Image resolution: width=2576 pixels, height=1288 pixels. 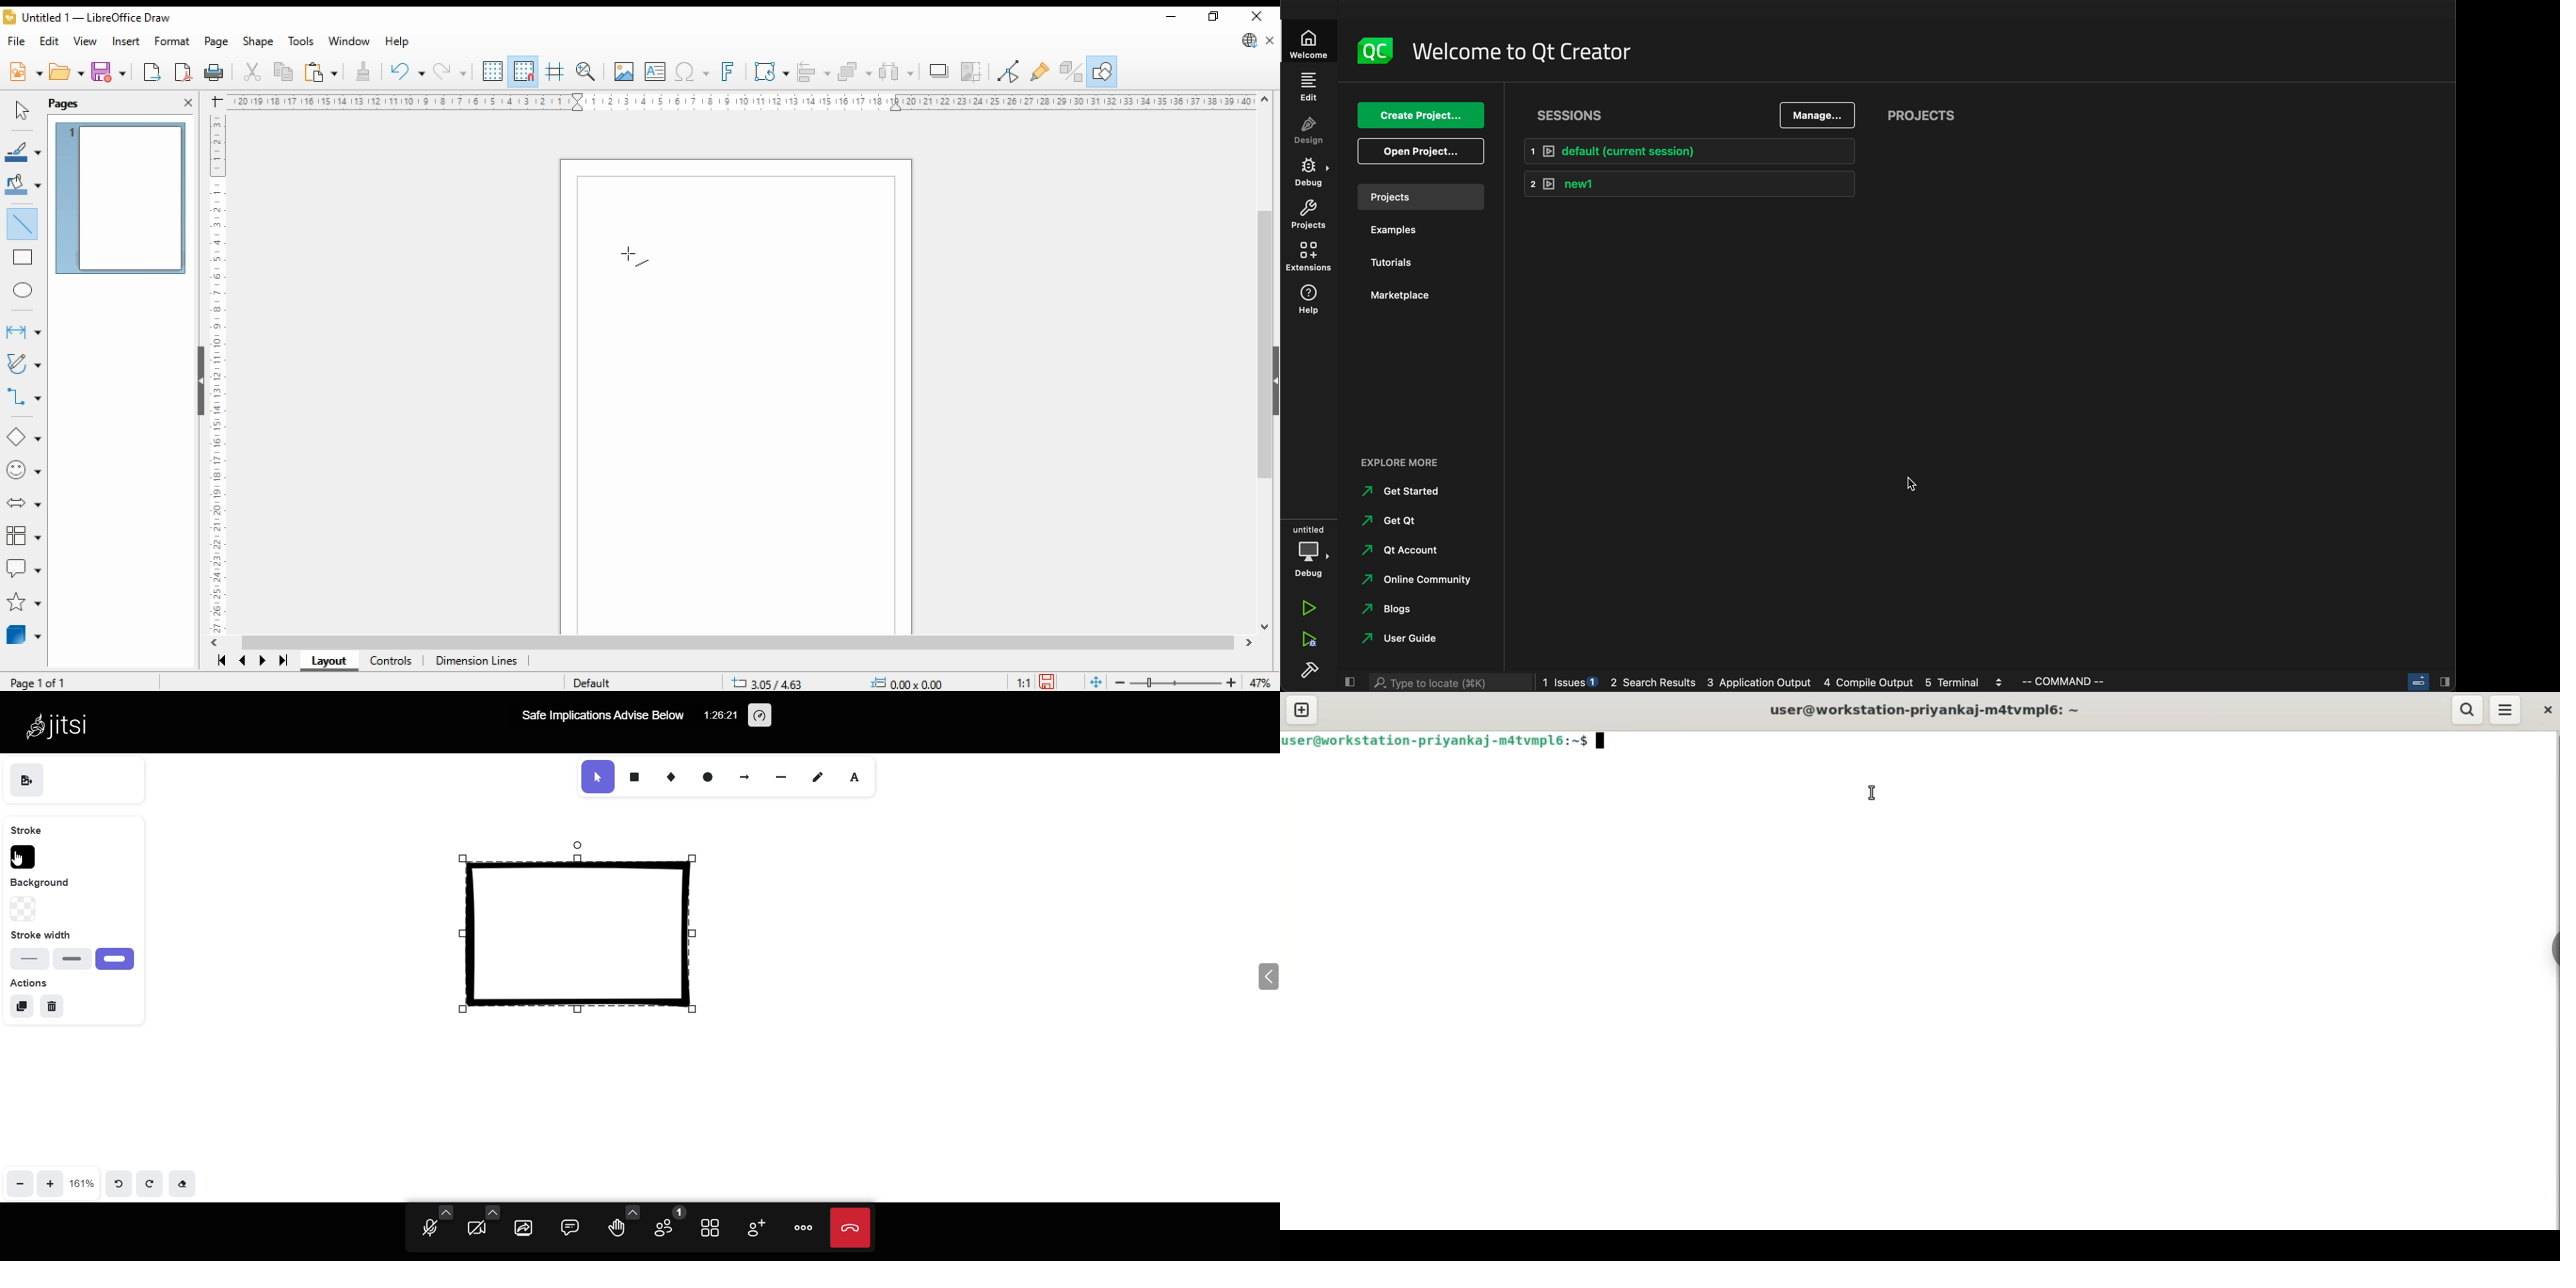 What do you see at coordinates (1248, 41) in the screenshot?
I see `libreoffice update` at bounding box center [1248, 41].